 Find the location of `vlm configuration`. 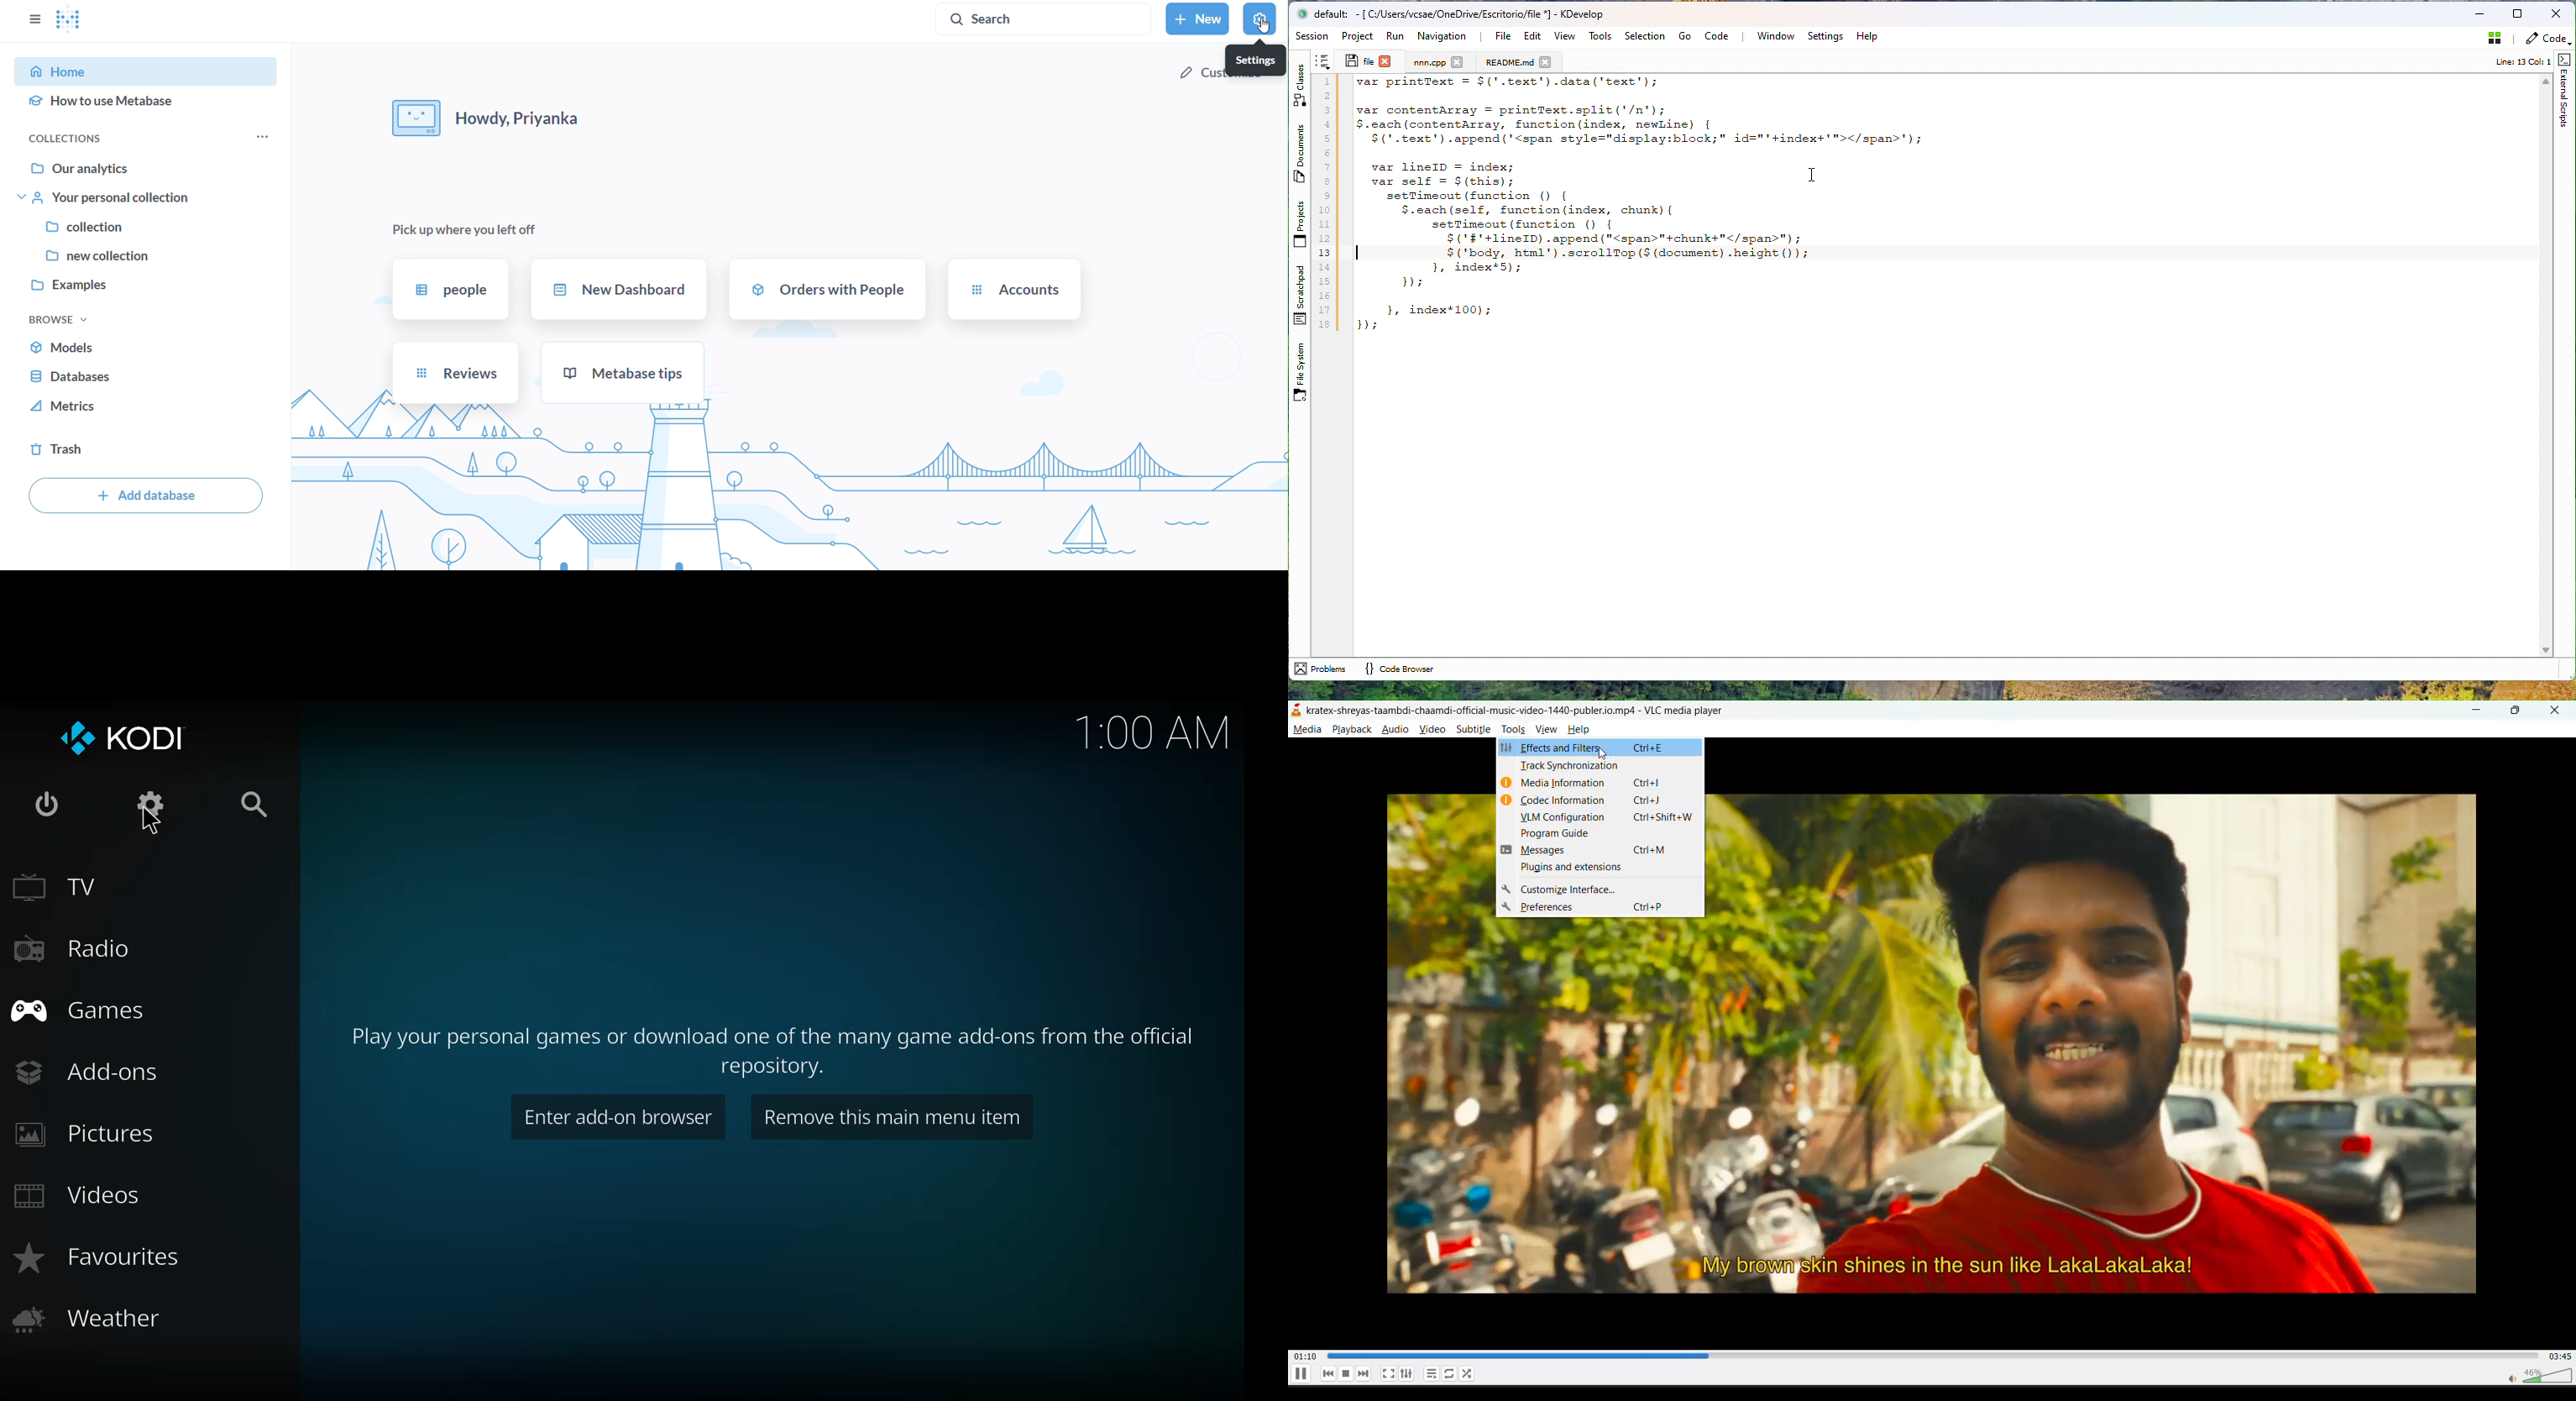

vlm configuration is located at coordinates (1613, 819).